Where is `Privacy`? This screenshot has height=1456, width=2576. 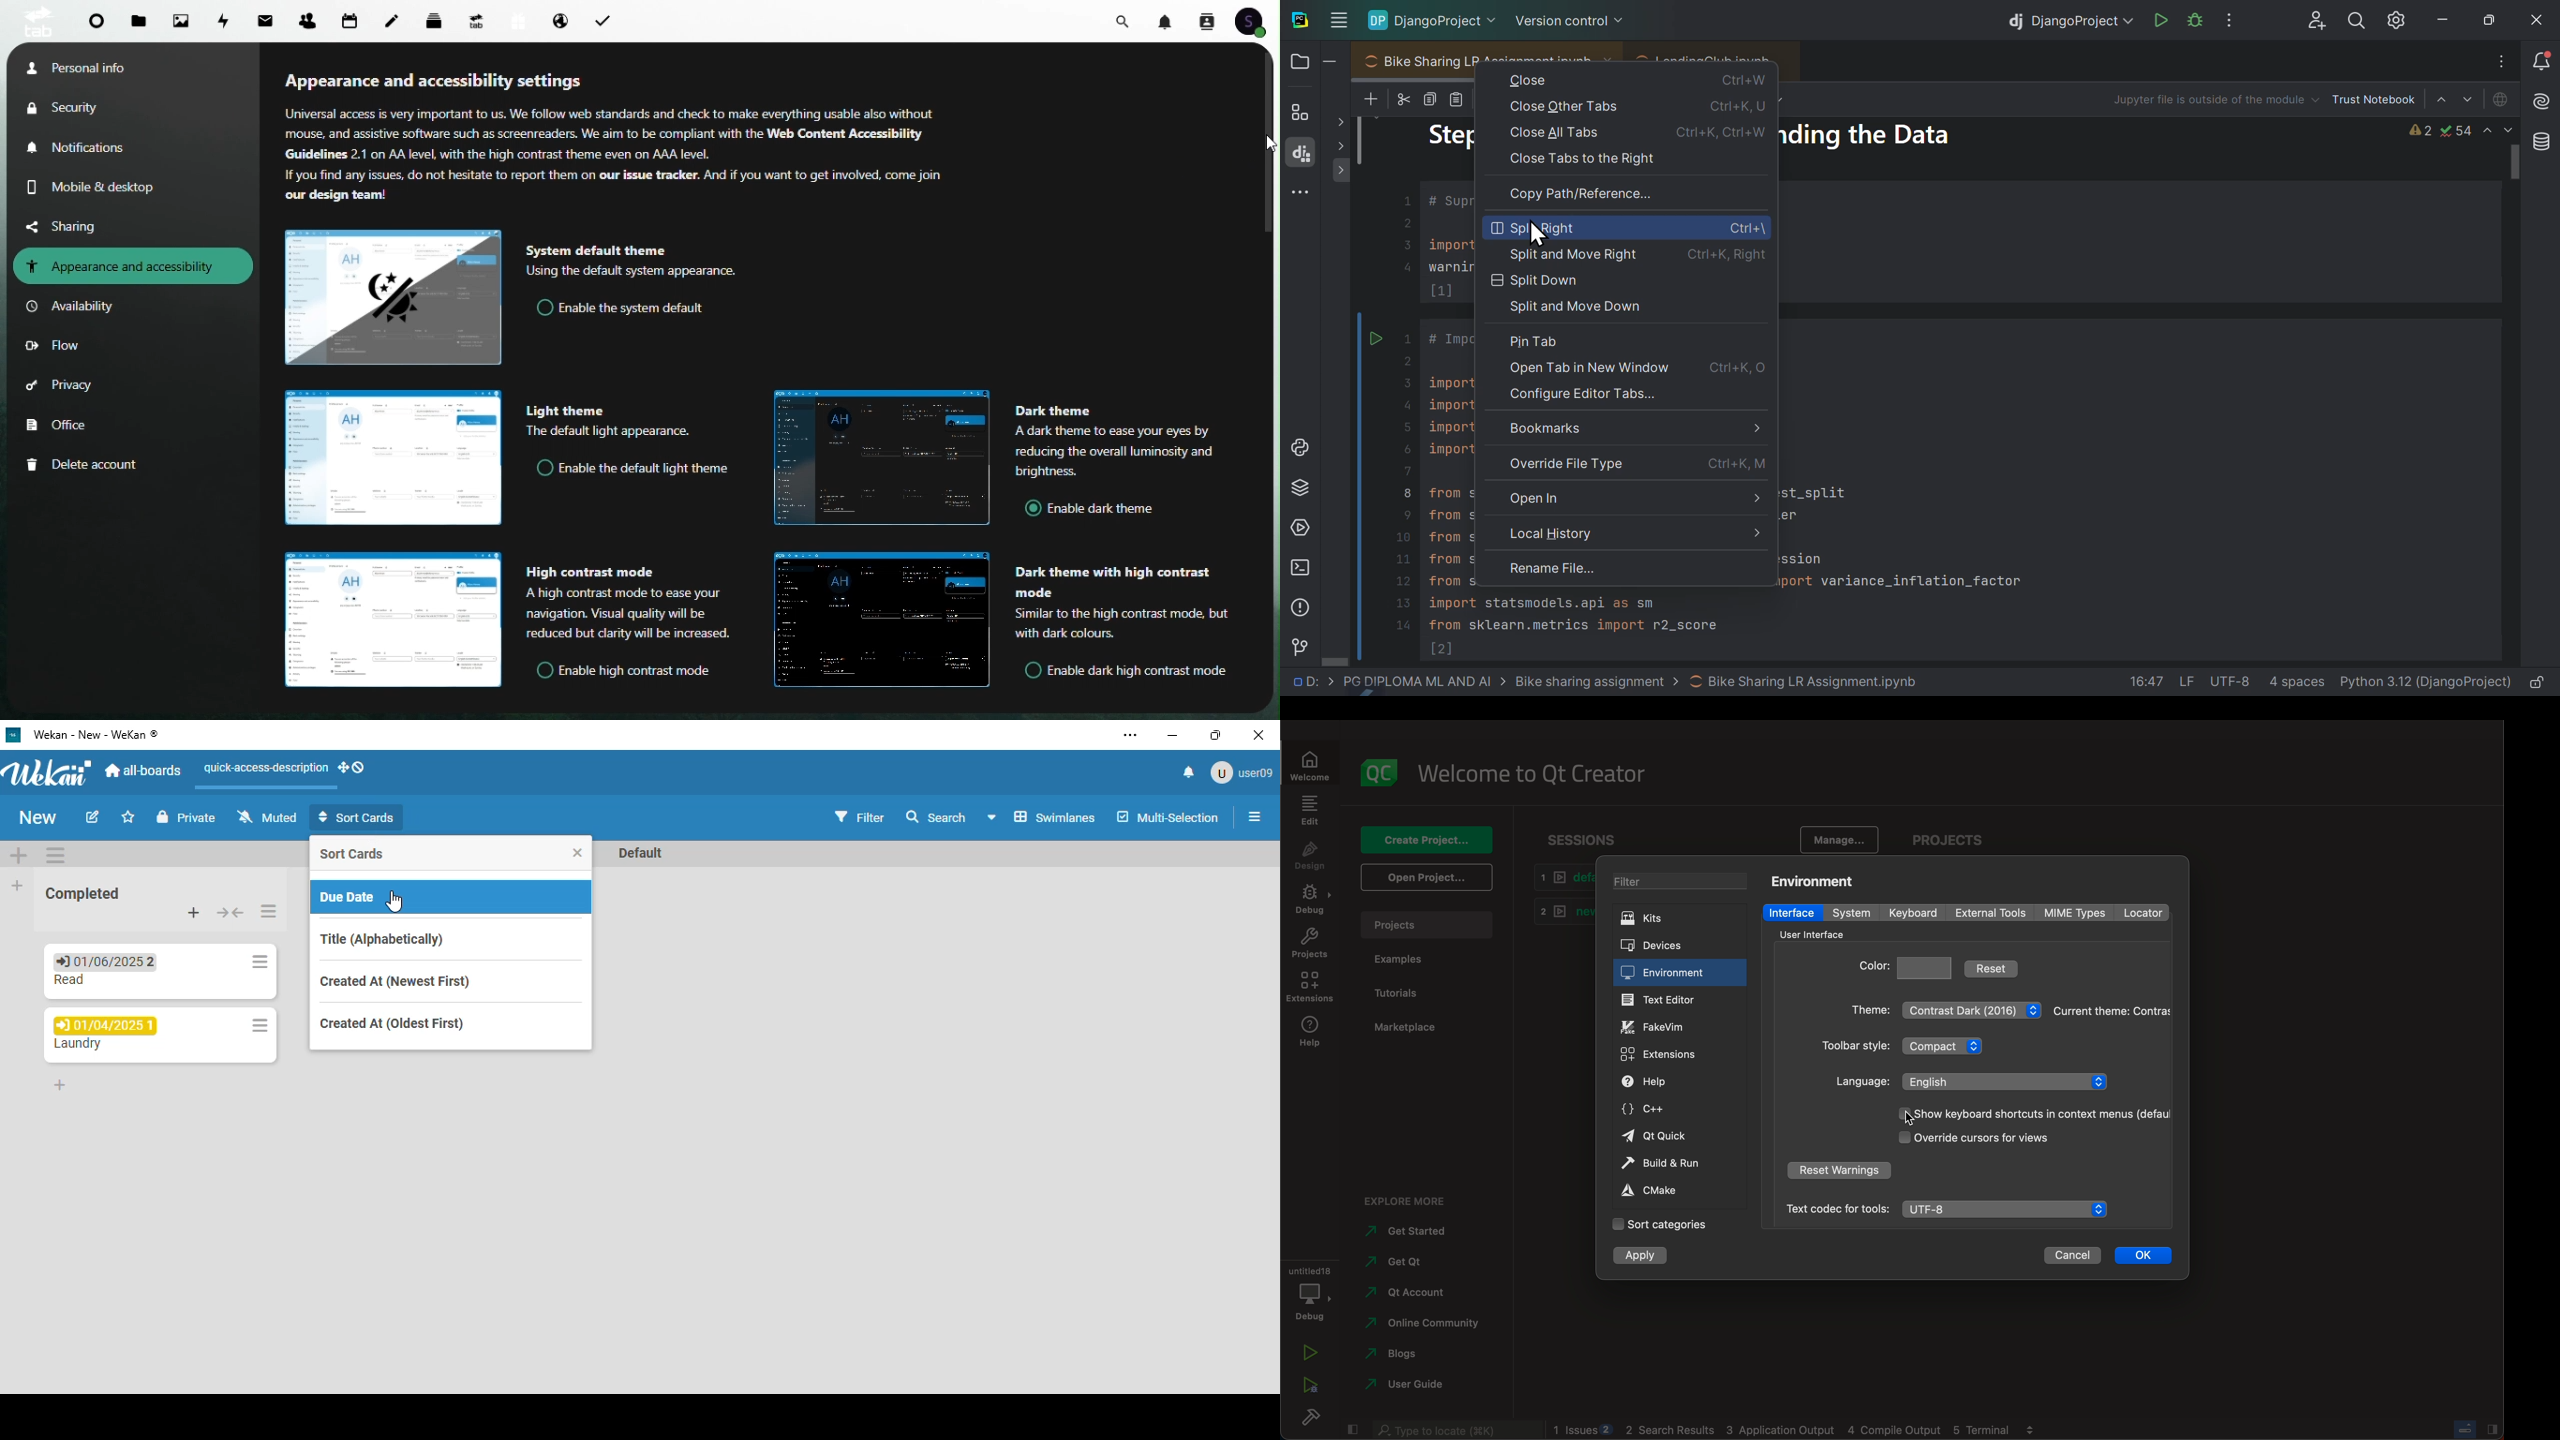 Privacy is located at coordinates (61, 389).